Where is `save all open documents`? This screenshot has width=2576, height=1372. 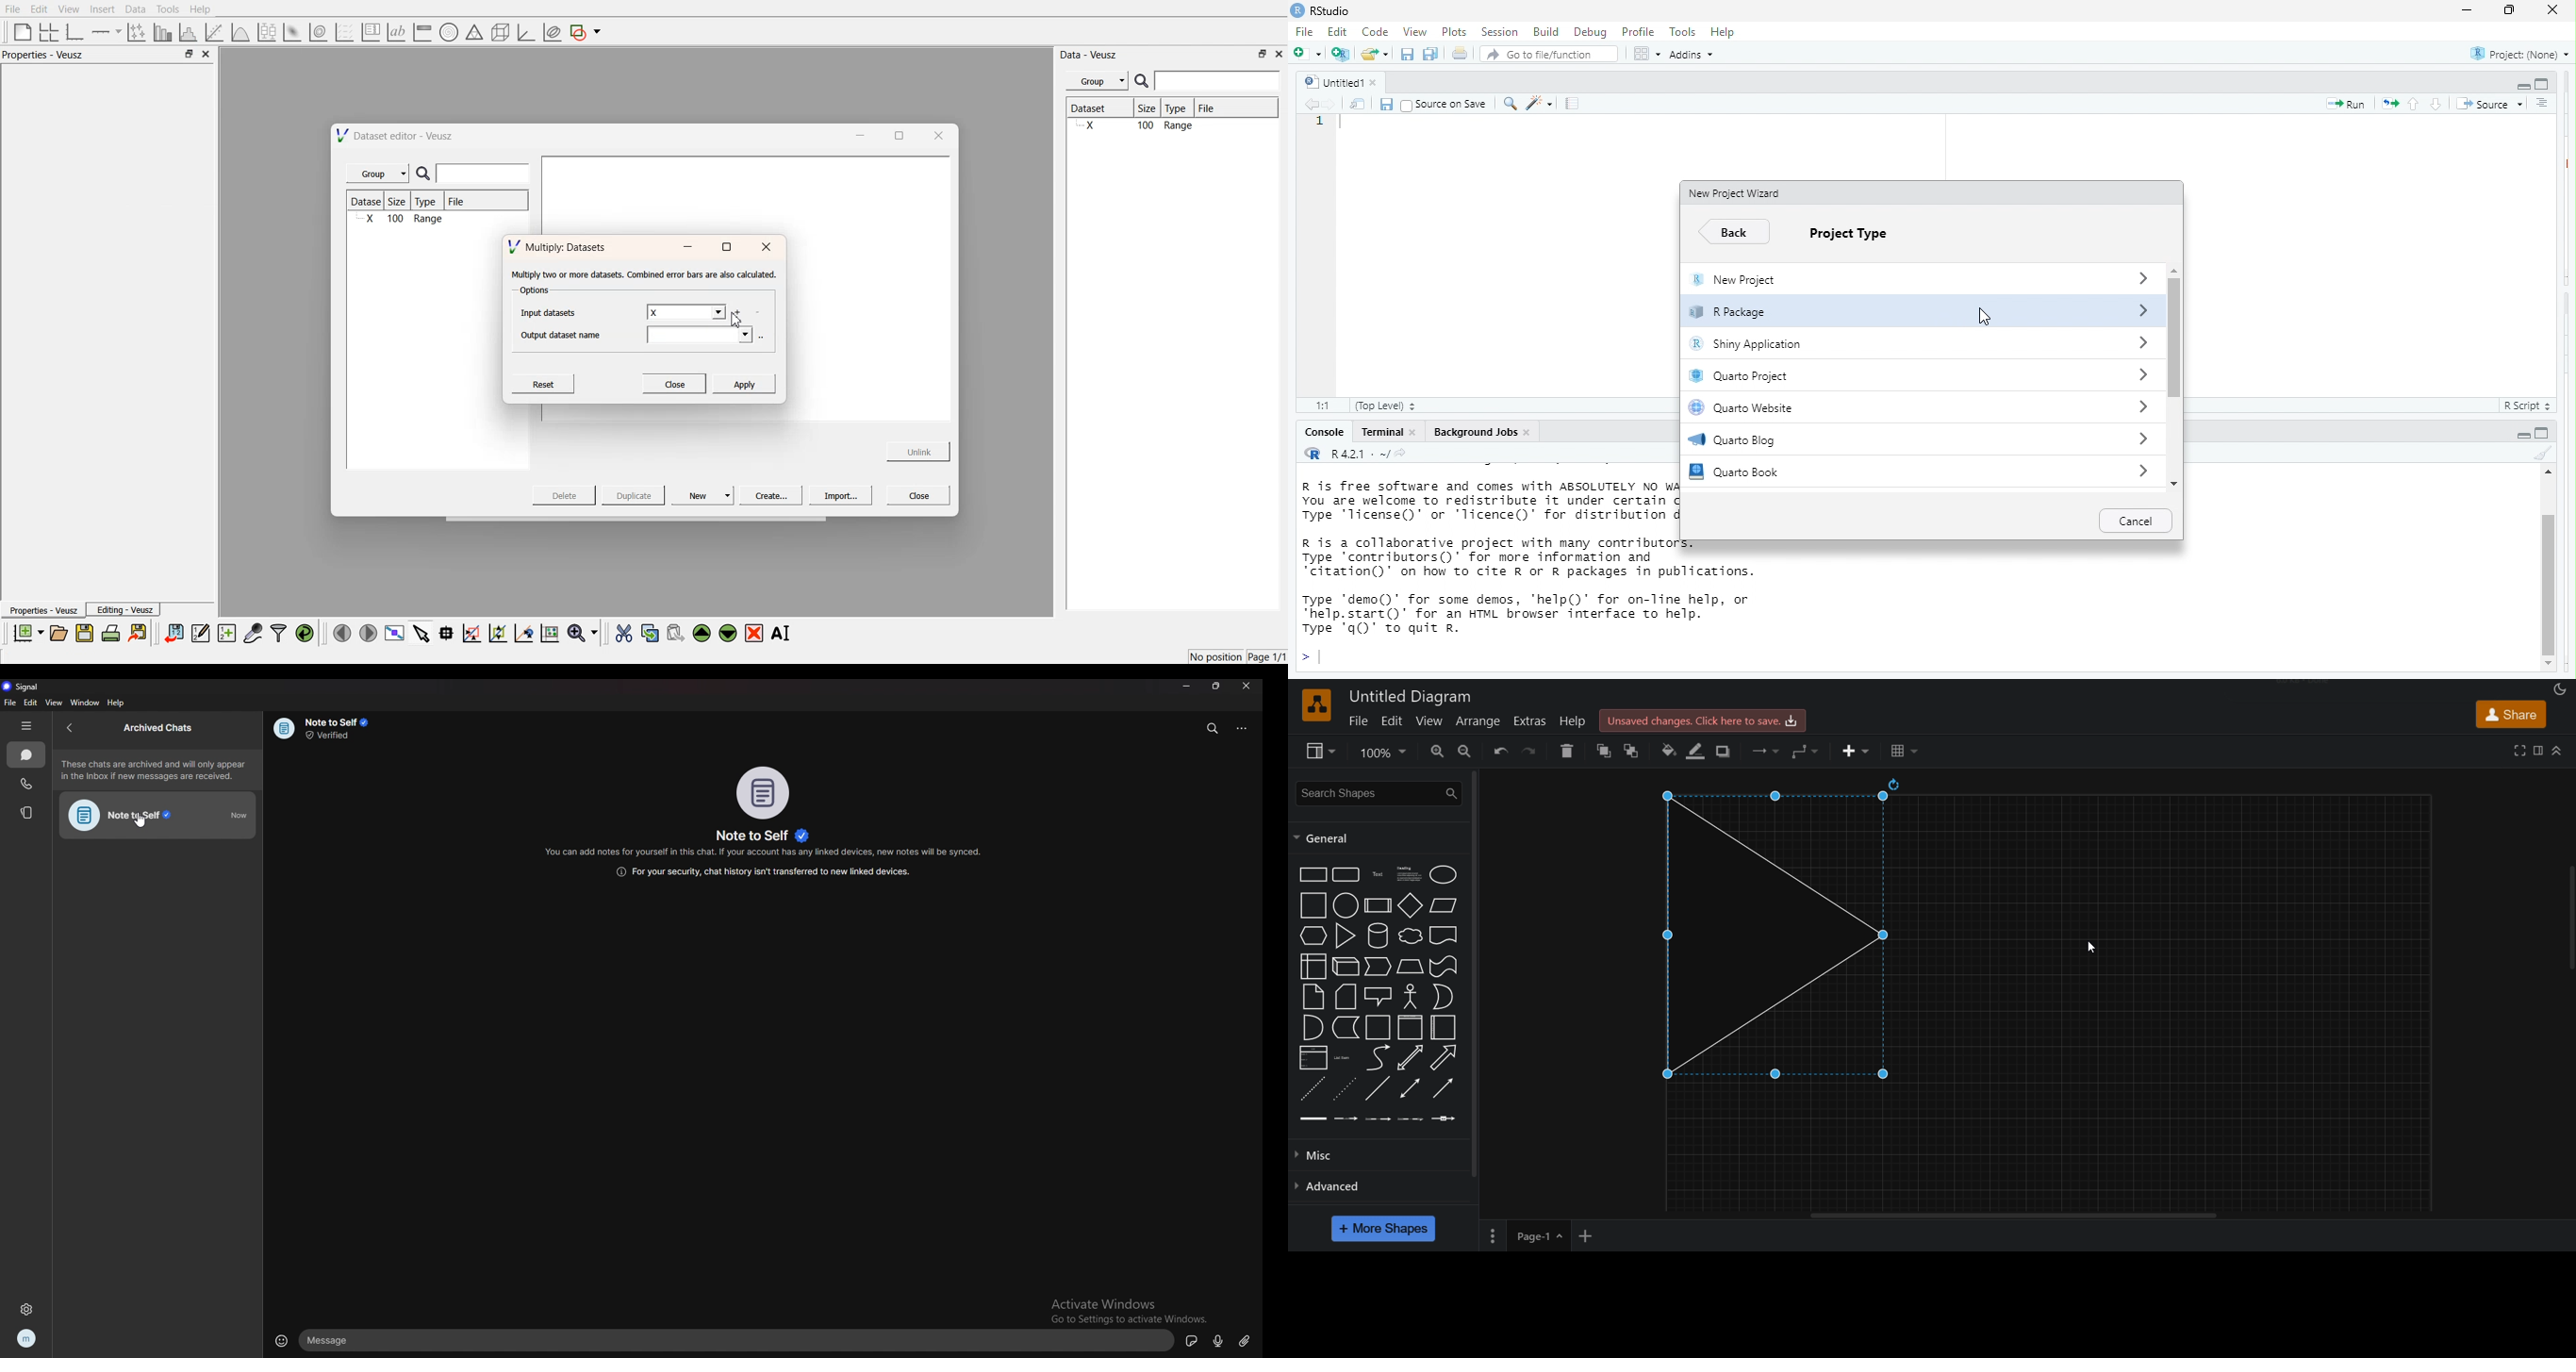 save all open documents is located at coordinates (1431, 54).